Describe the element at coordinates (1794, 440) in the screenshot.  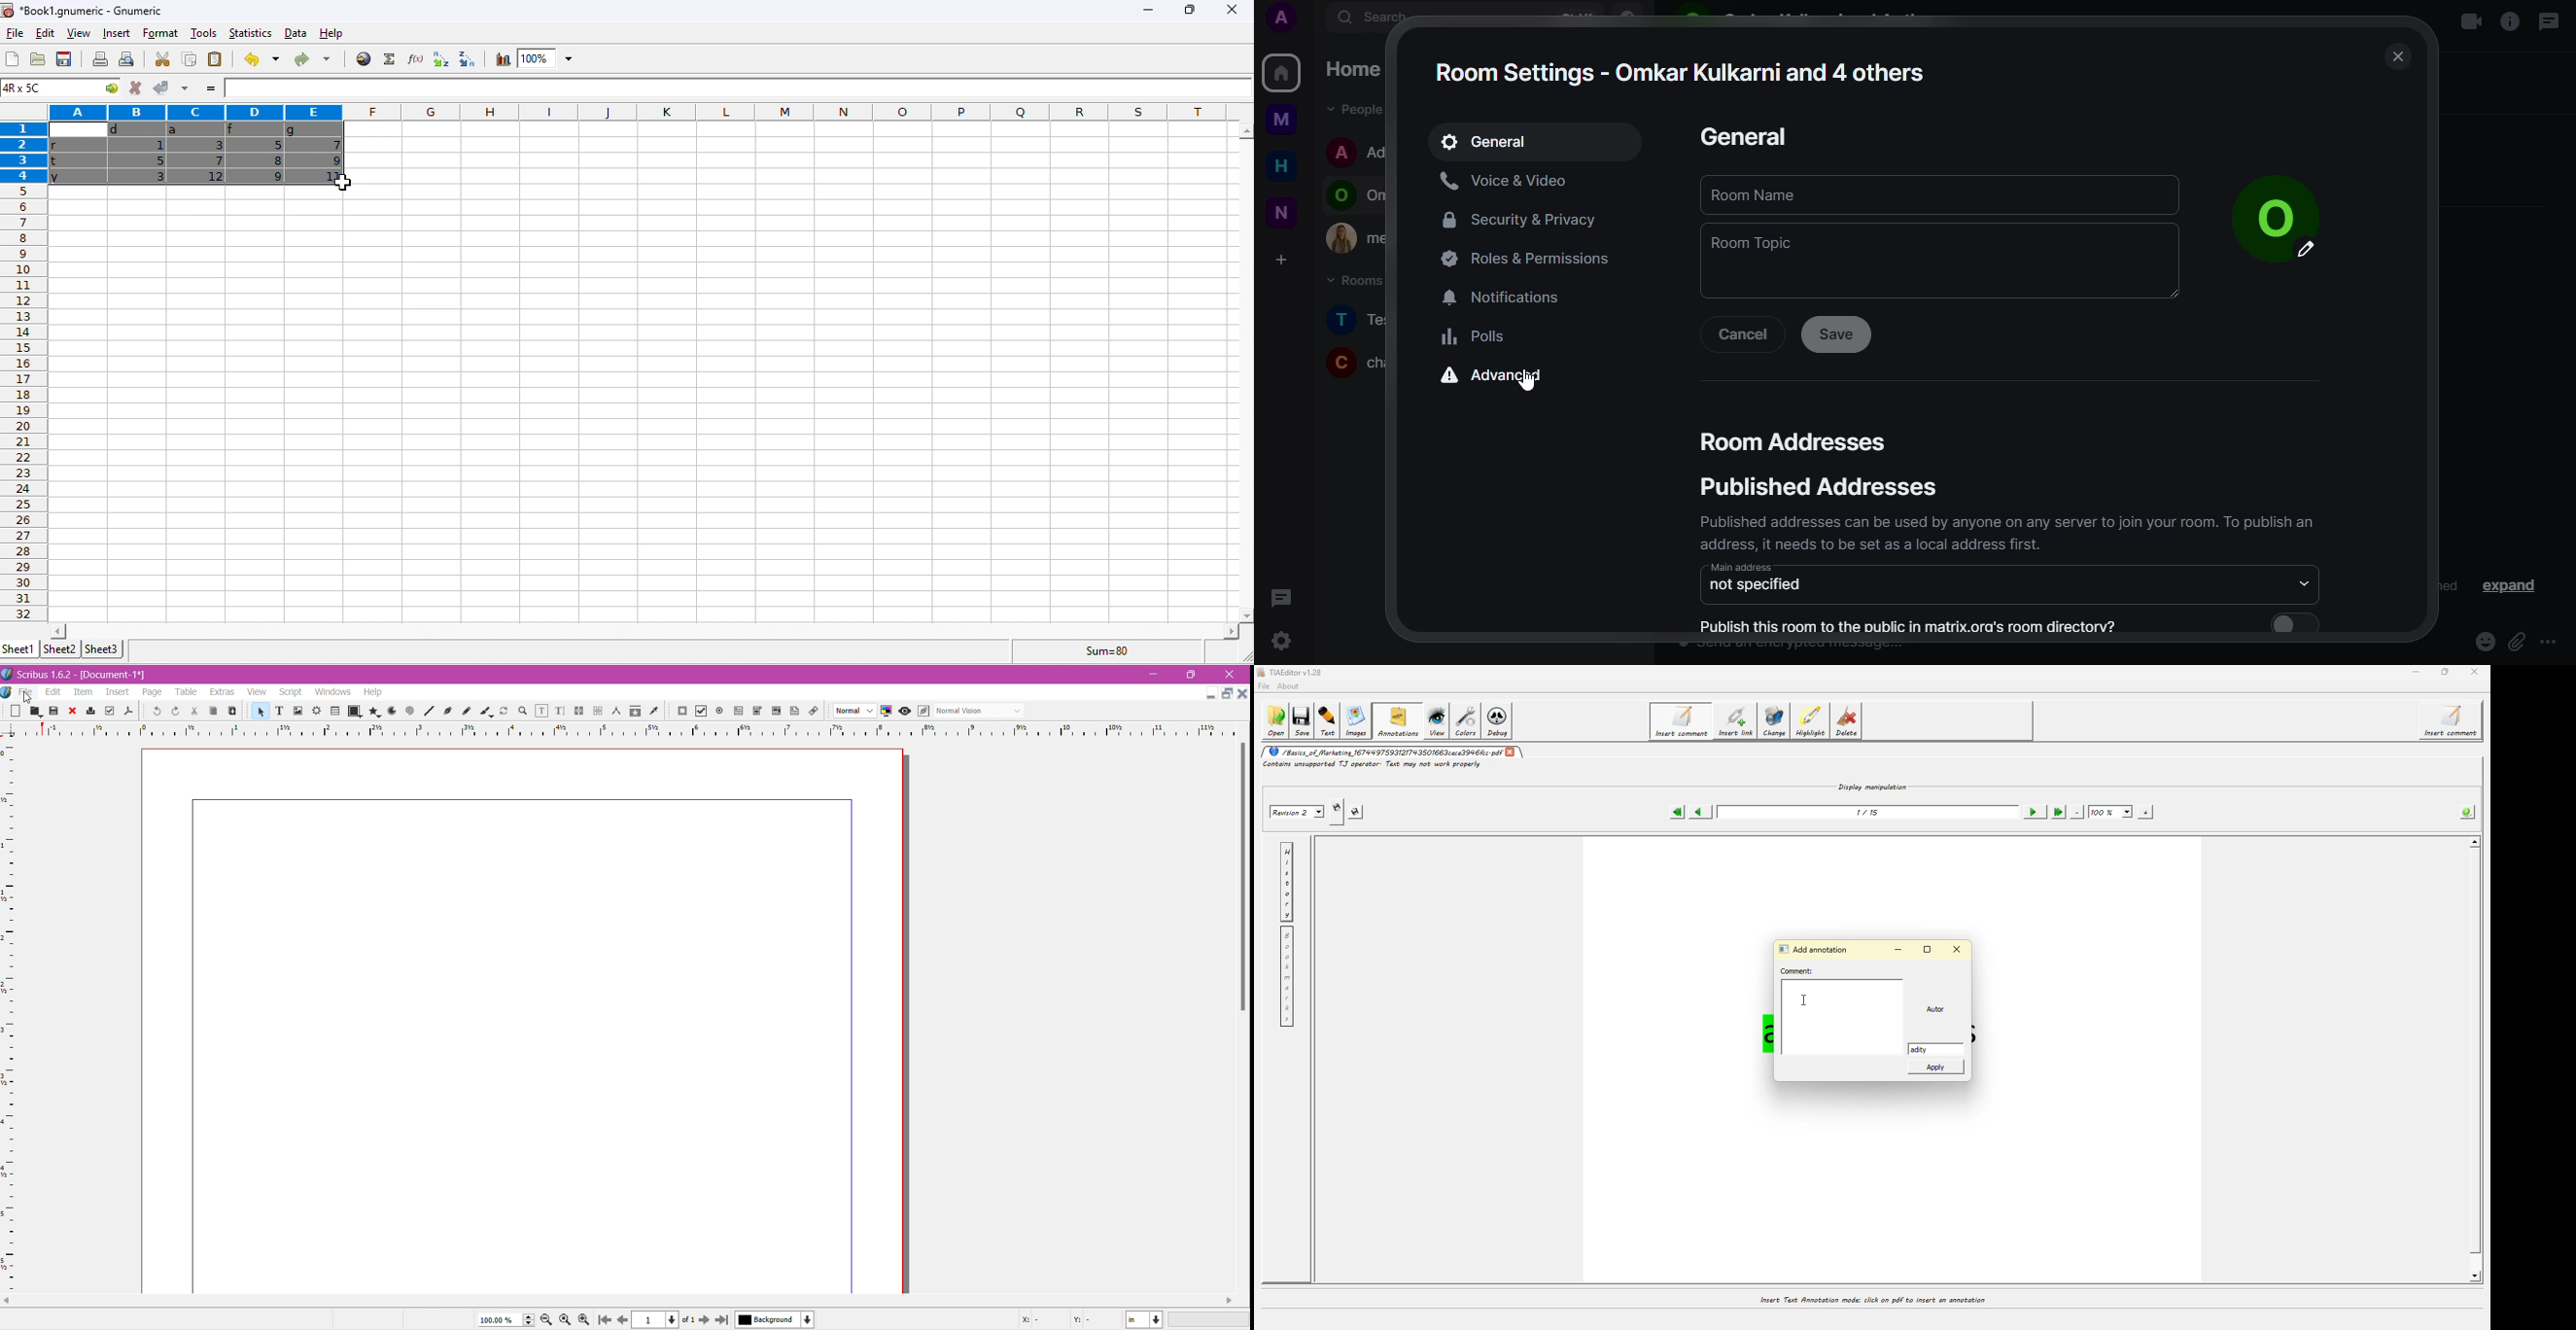
I see `room addresses` at that location.